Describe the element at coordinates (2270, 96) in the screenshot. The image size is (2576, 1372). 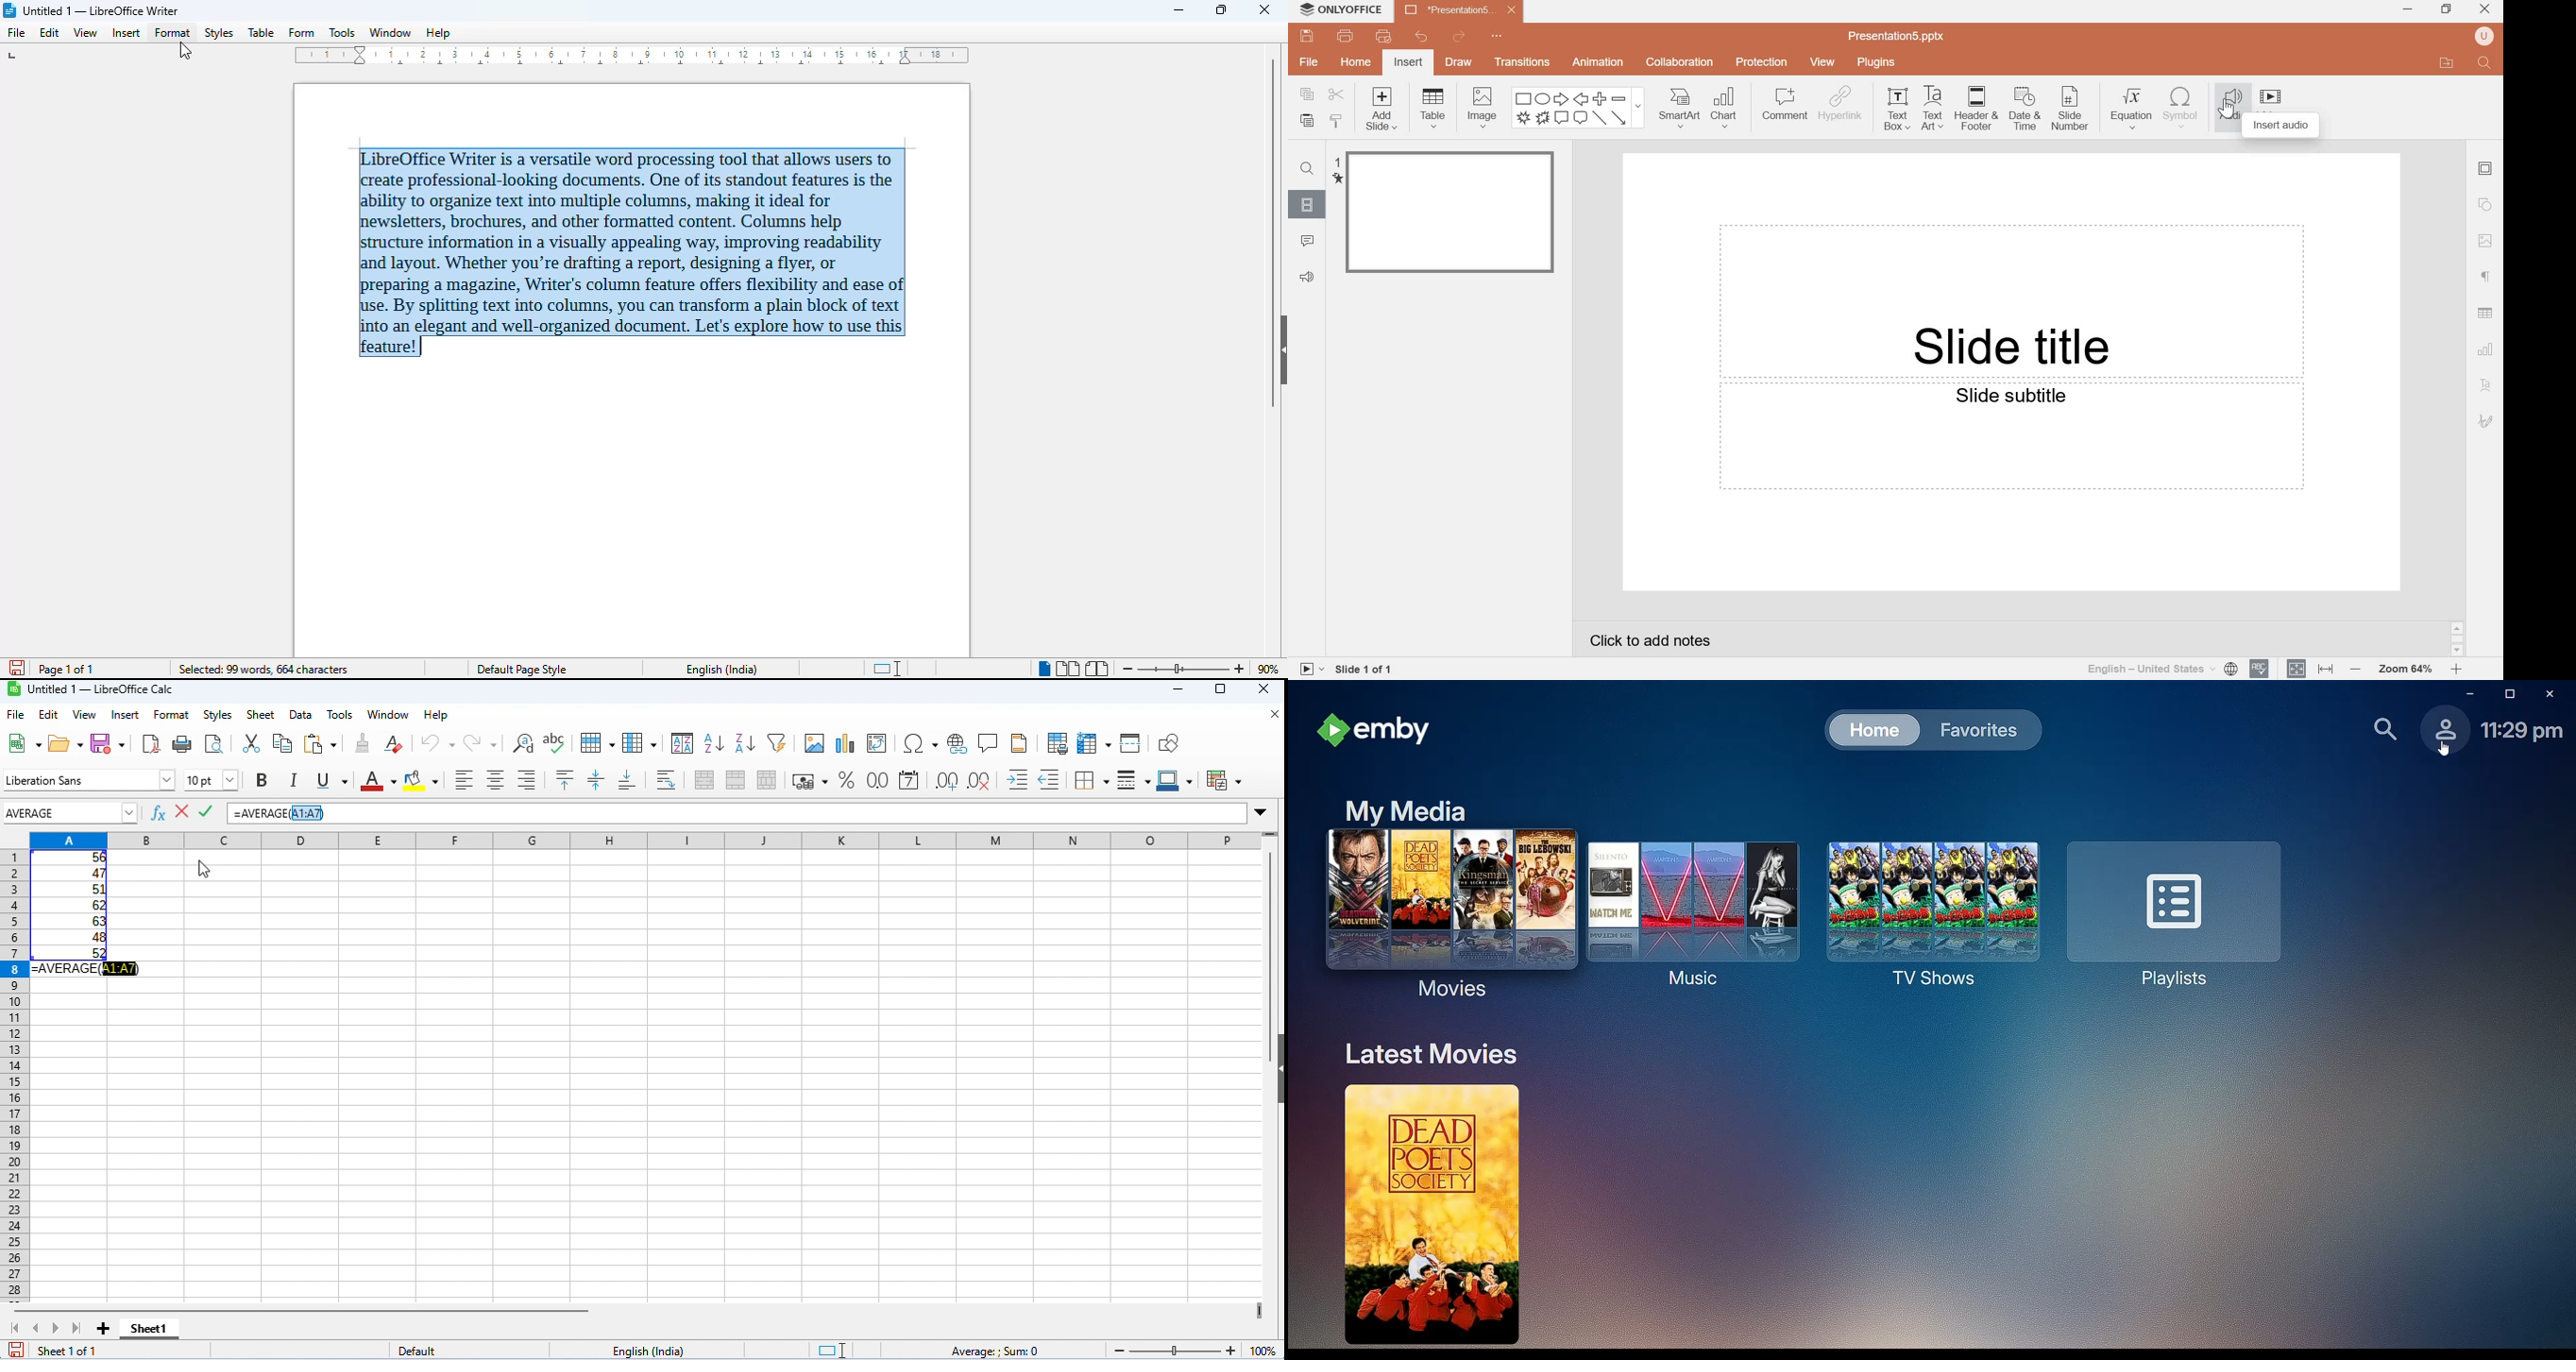
I see `Video` at that location.